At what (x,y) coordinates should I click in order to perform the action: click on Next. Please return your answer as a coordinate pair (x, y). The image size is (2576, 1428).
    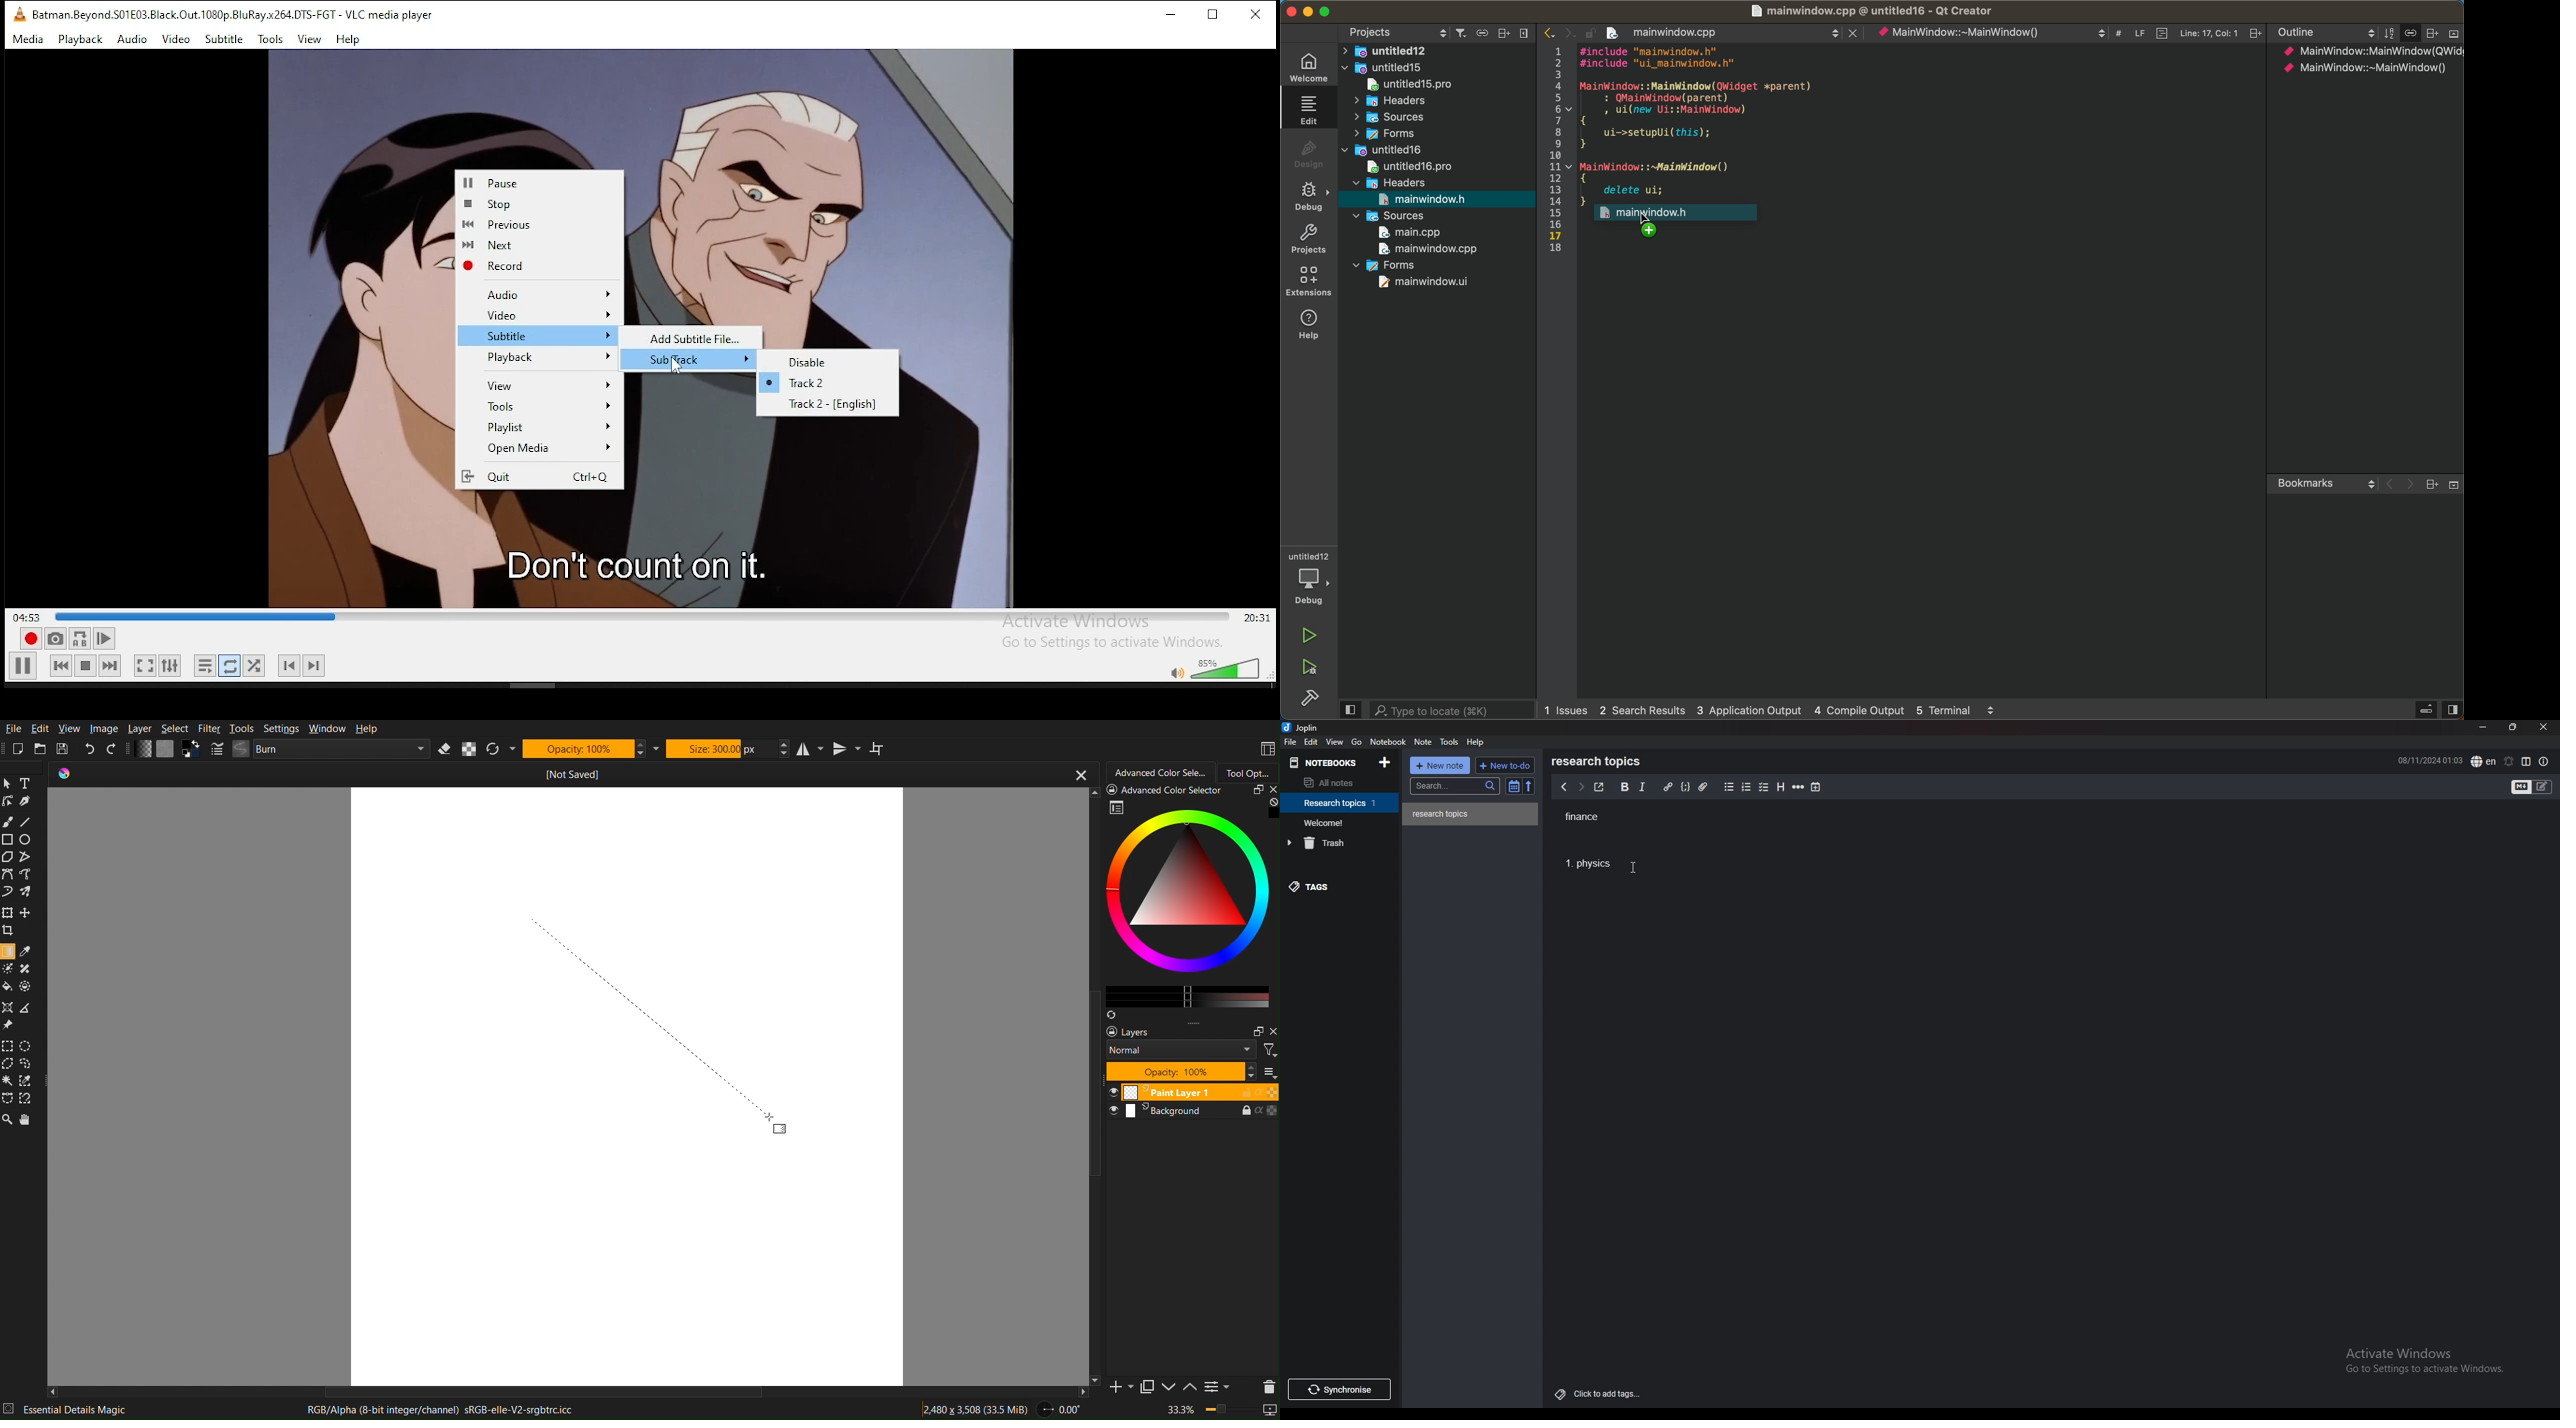
    Looking at the image, I should click on (536, 244).